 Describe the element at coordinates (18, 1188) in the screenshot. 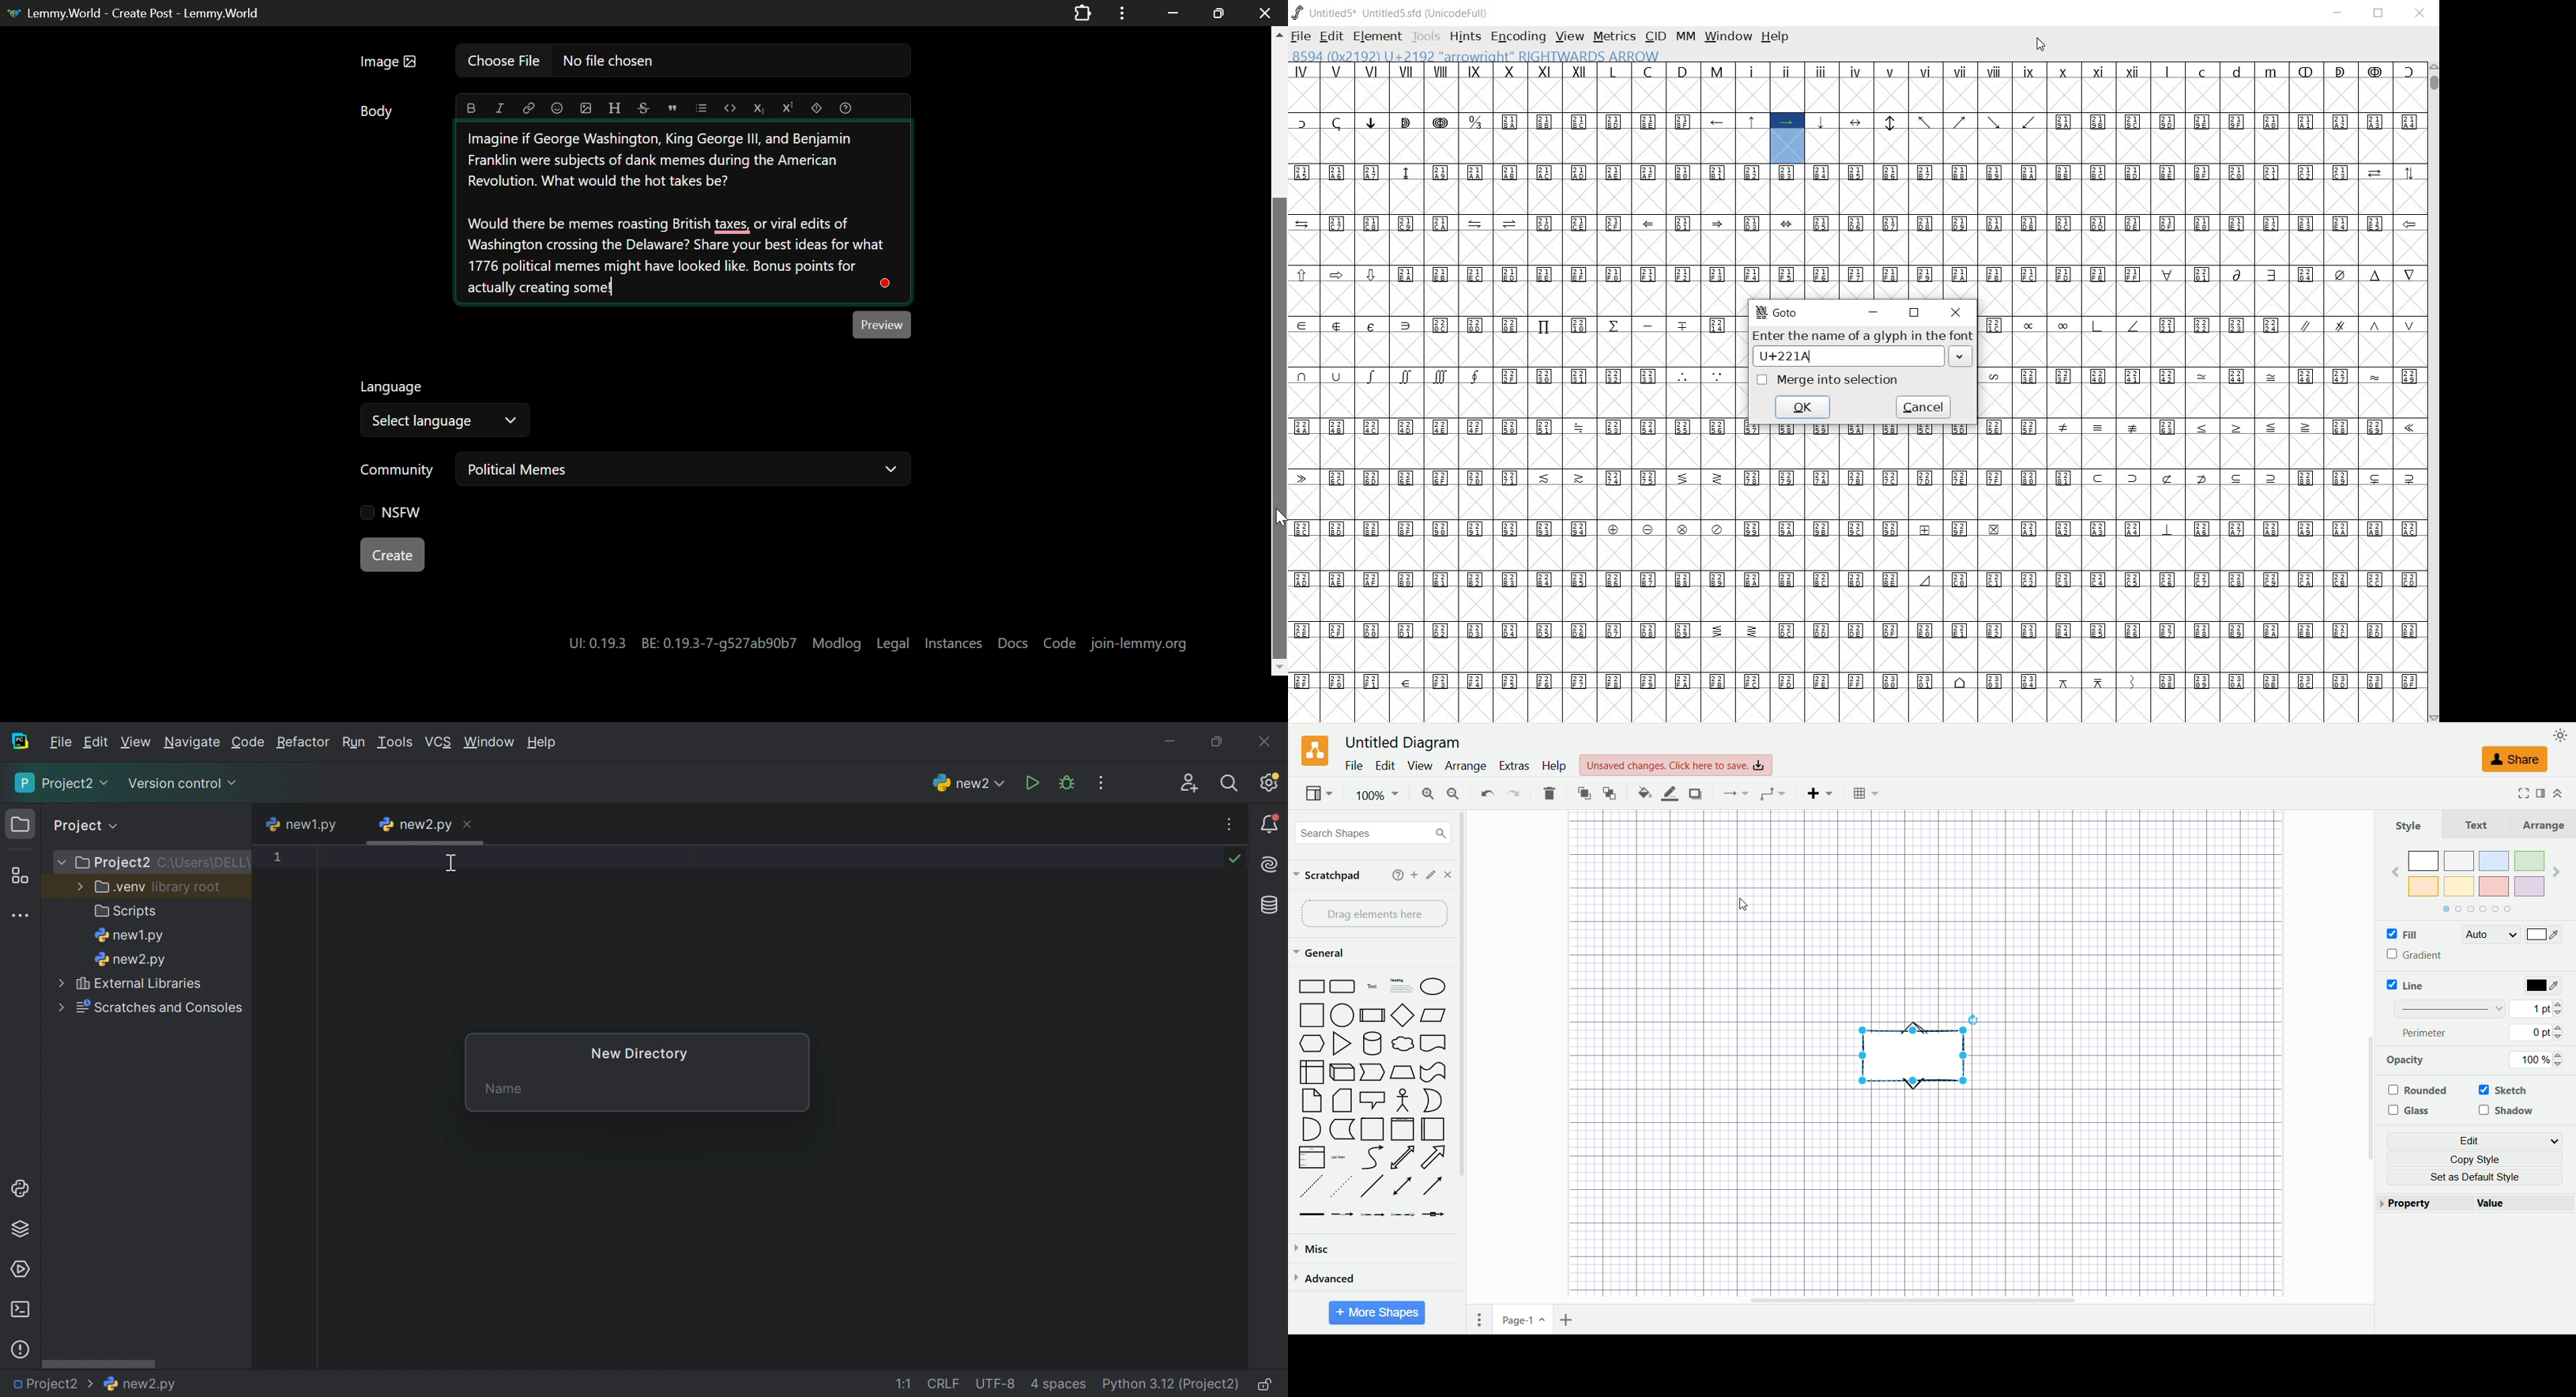

I see `Python console` at that location.